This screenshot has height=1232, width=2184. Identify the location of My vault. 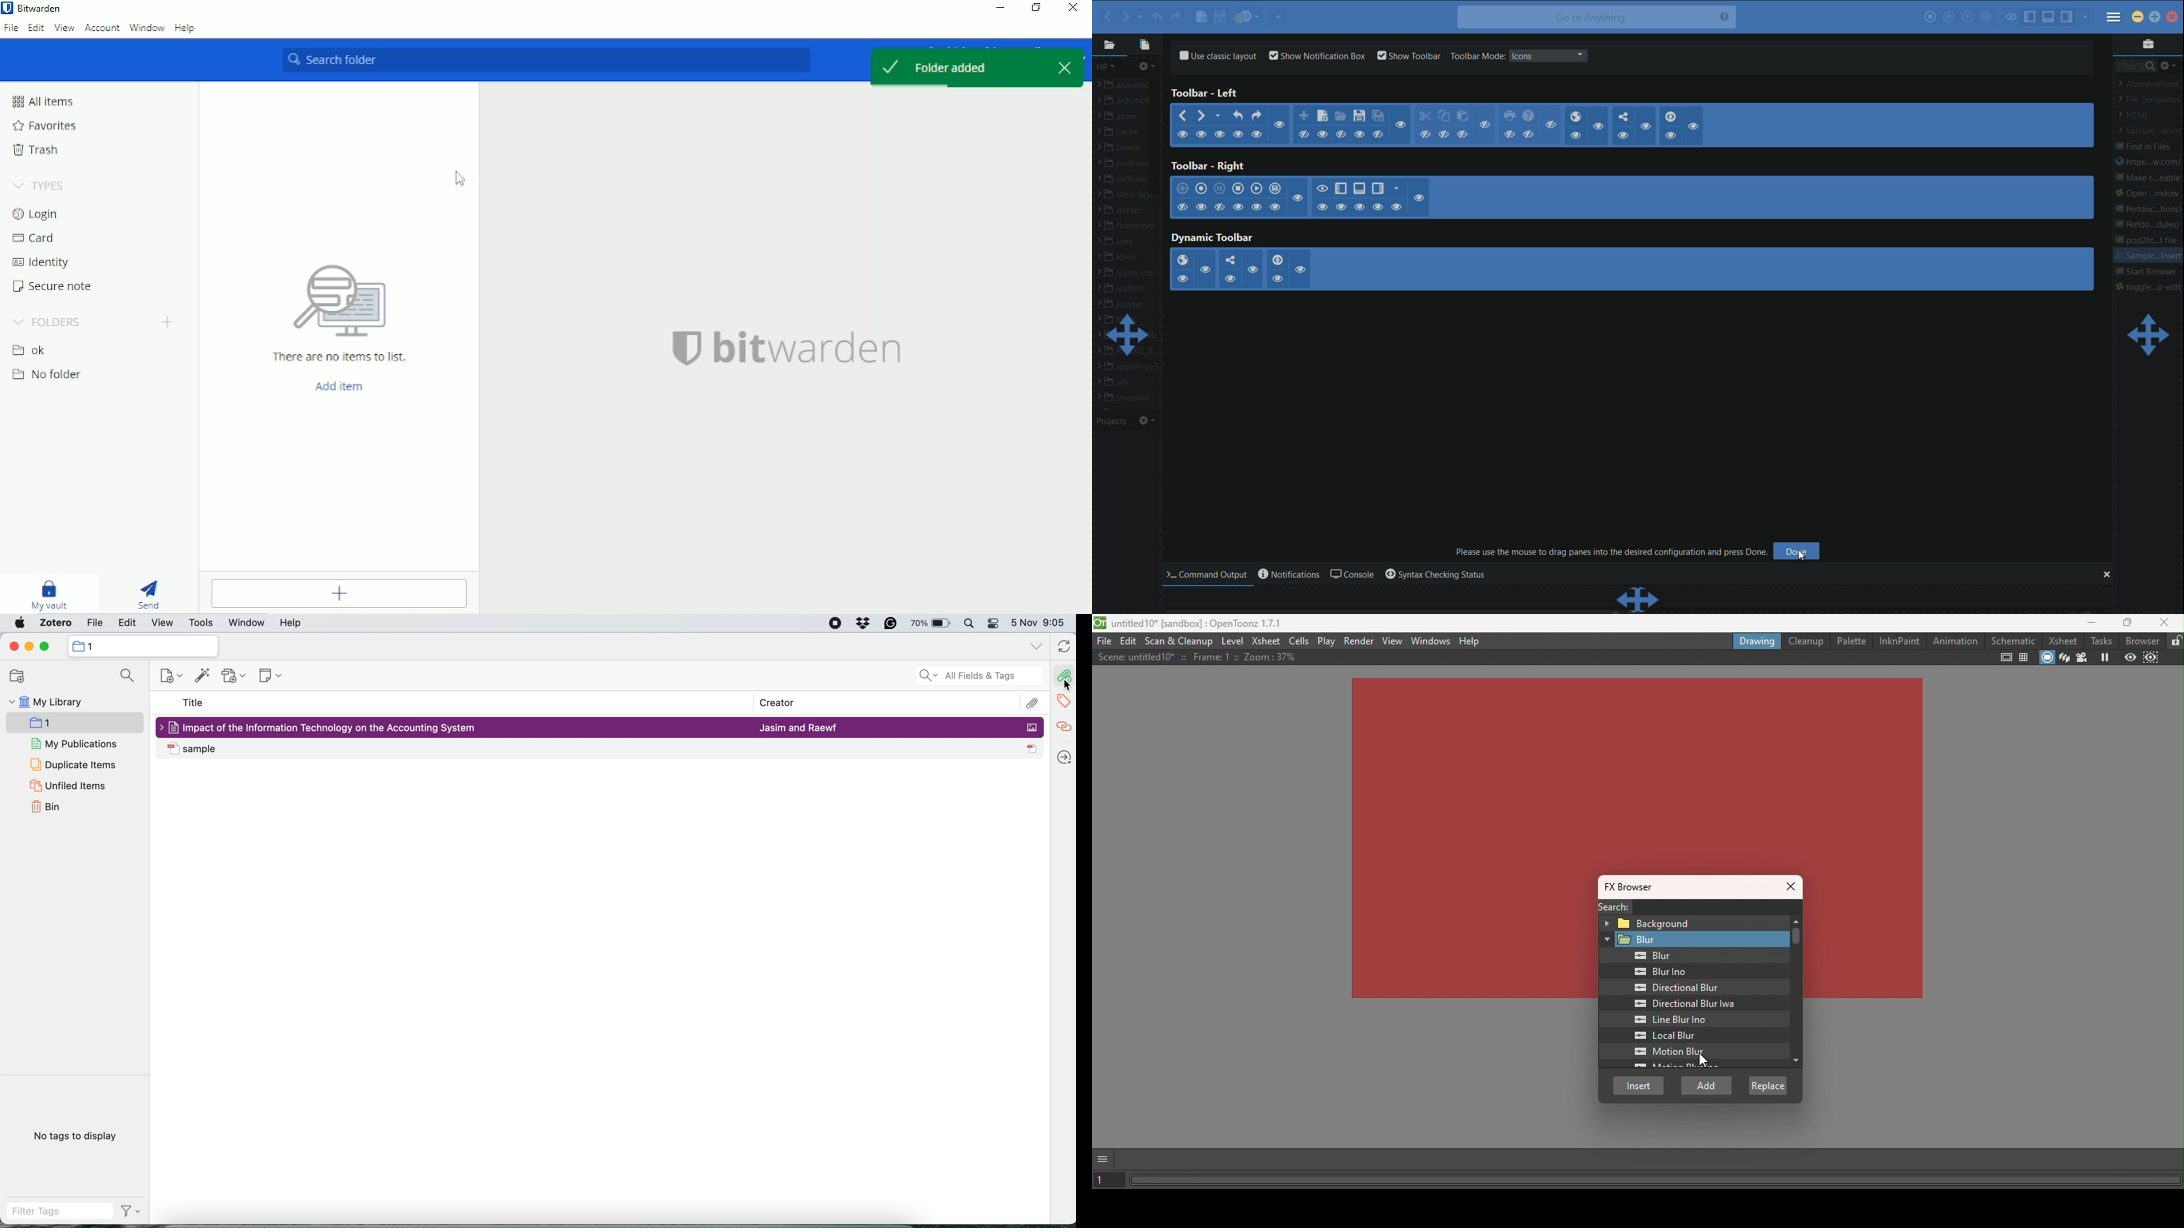
(47, 595).